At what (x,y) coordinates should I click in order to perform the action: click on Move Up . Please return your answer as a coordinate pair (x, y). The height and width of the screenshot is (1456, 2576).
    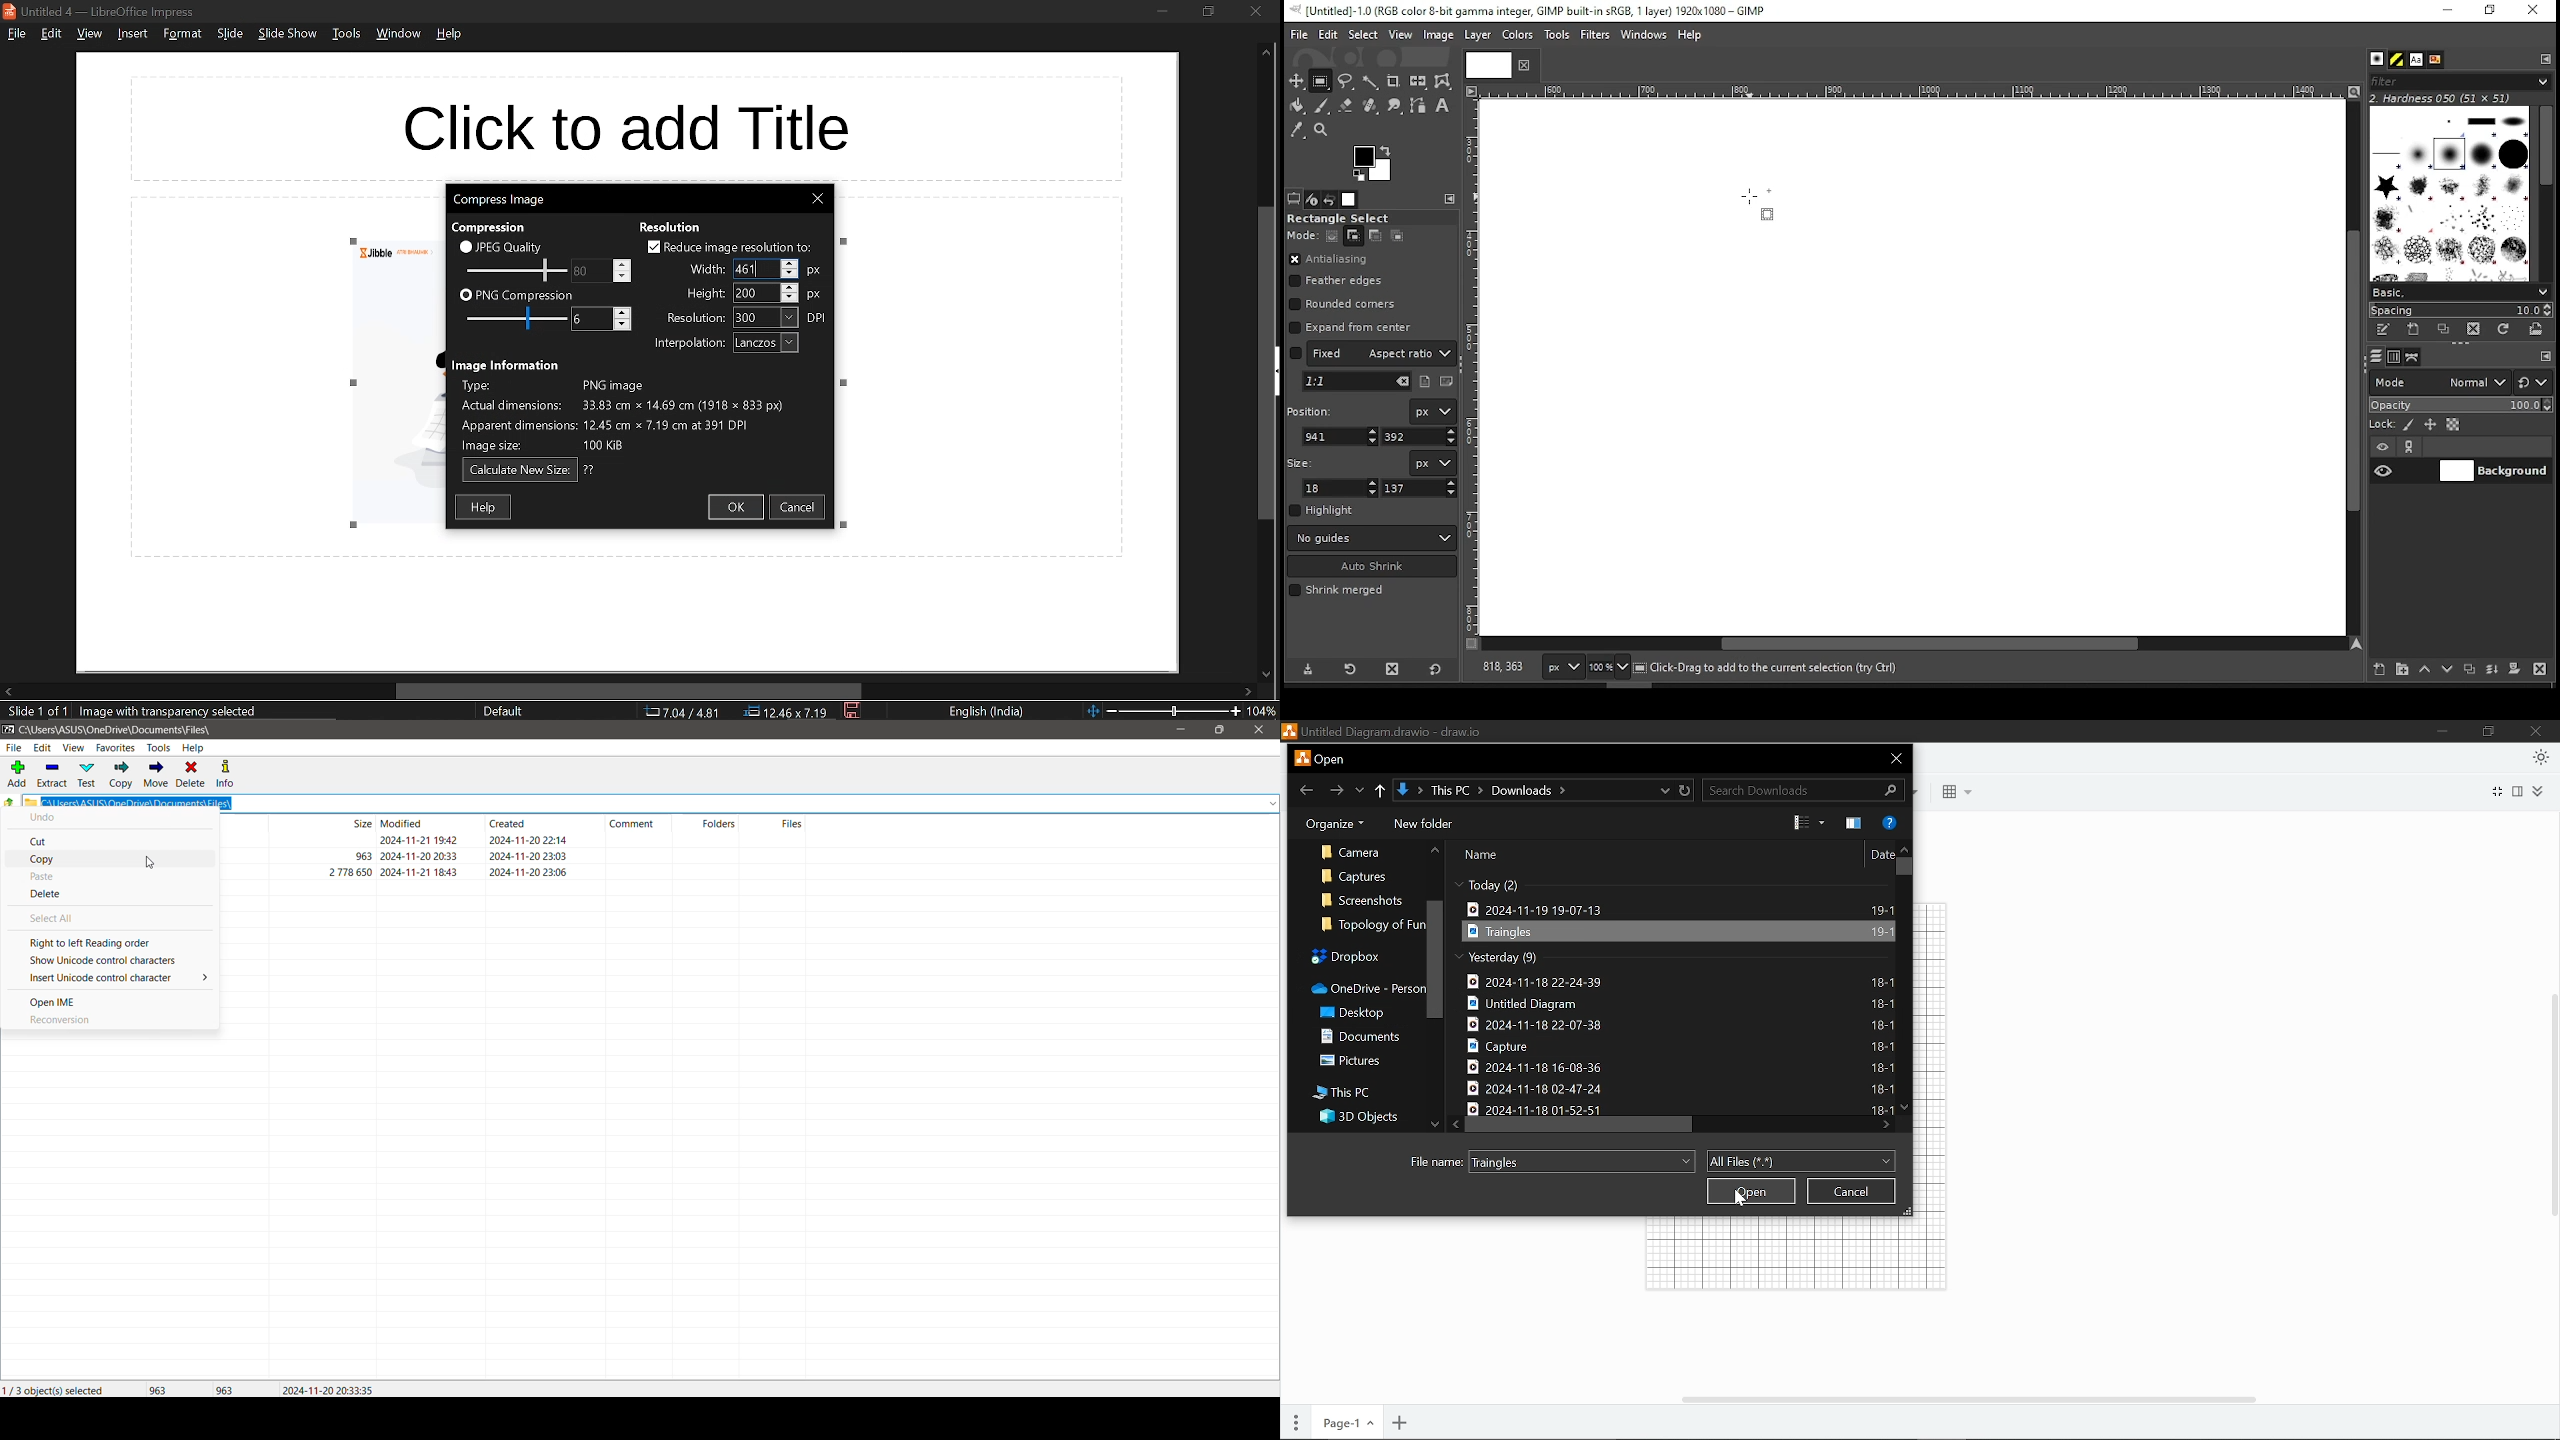
    Looking at the image, I should click on (1434, 854).